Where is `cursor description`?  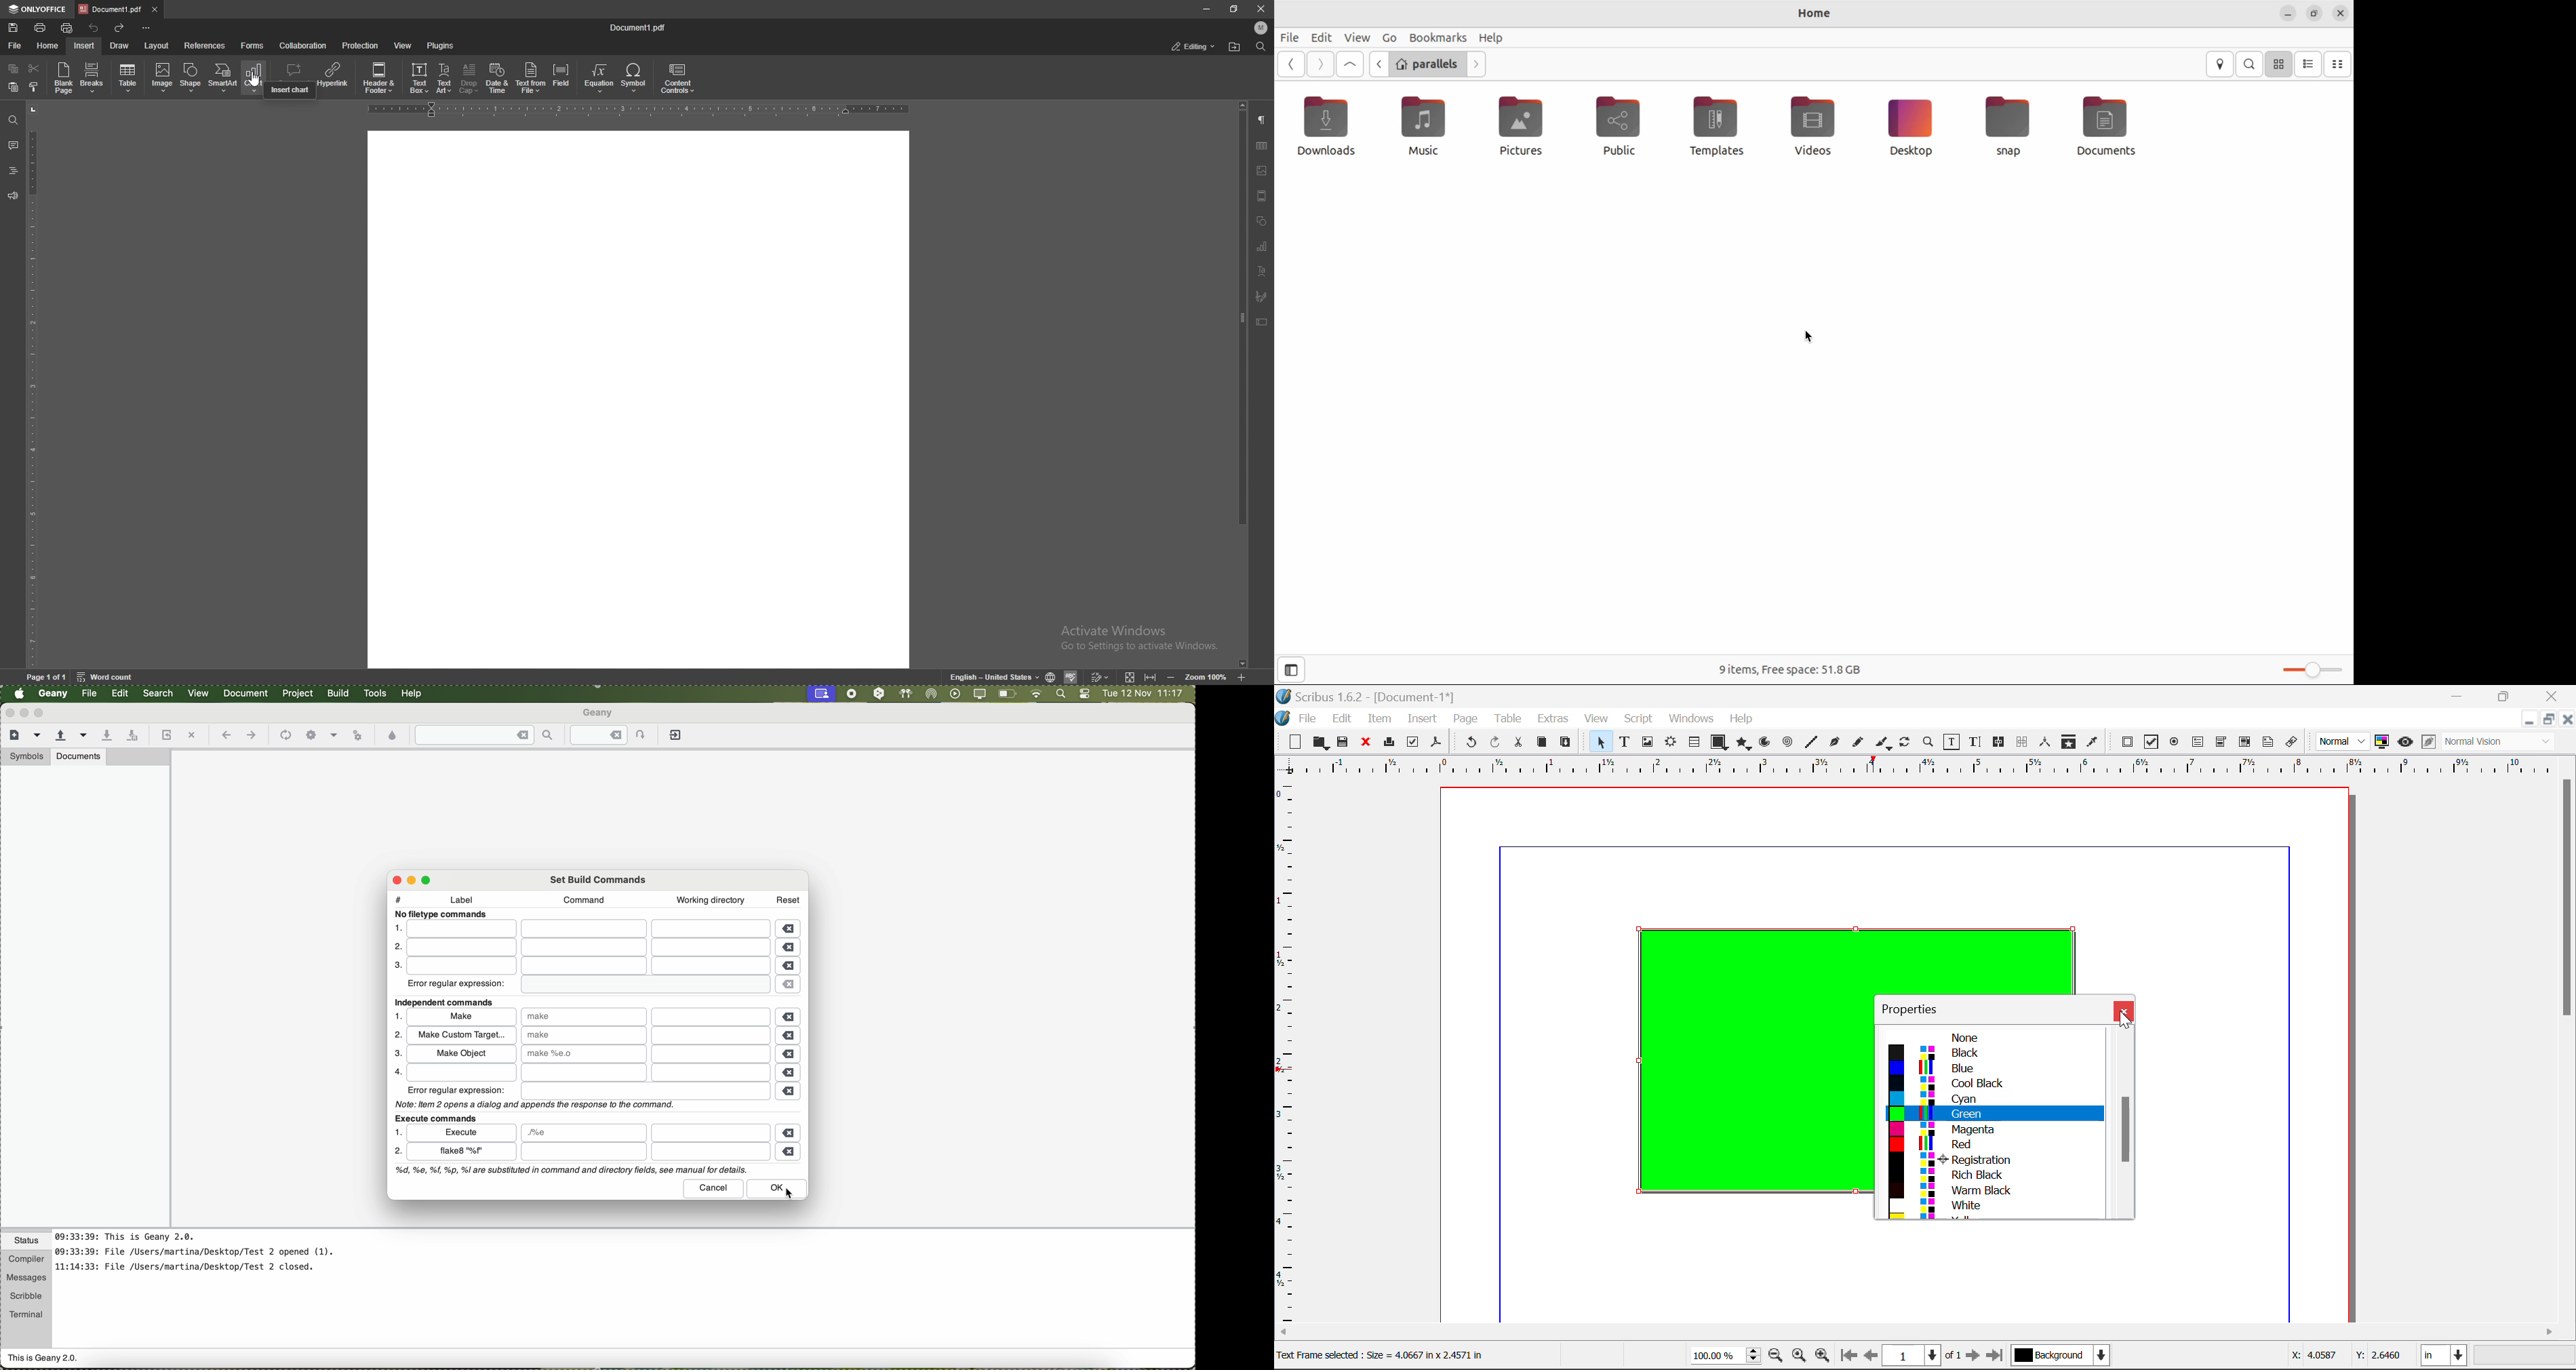
cursor description is located at coordinates (290, 91).